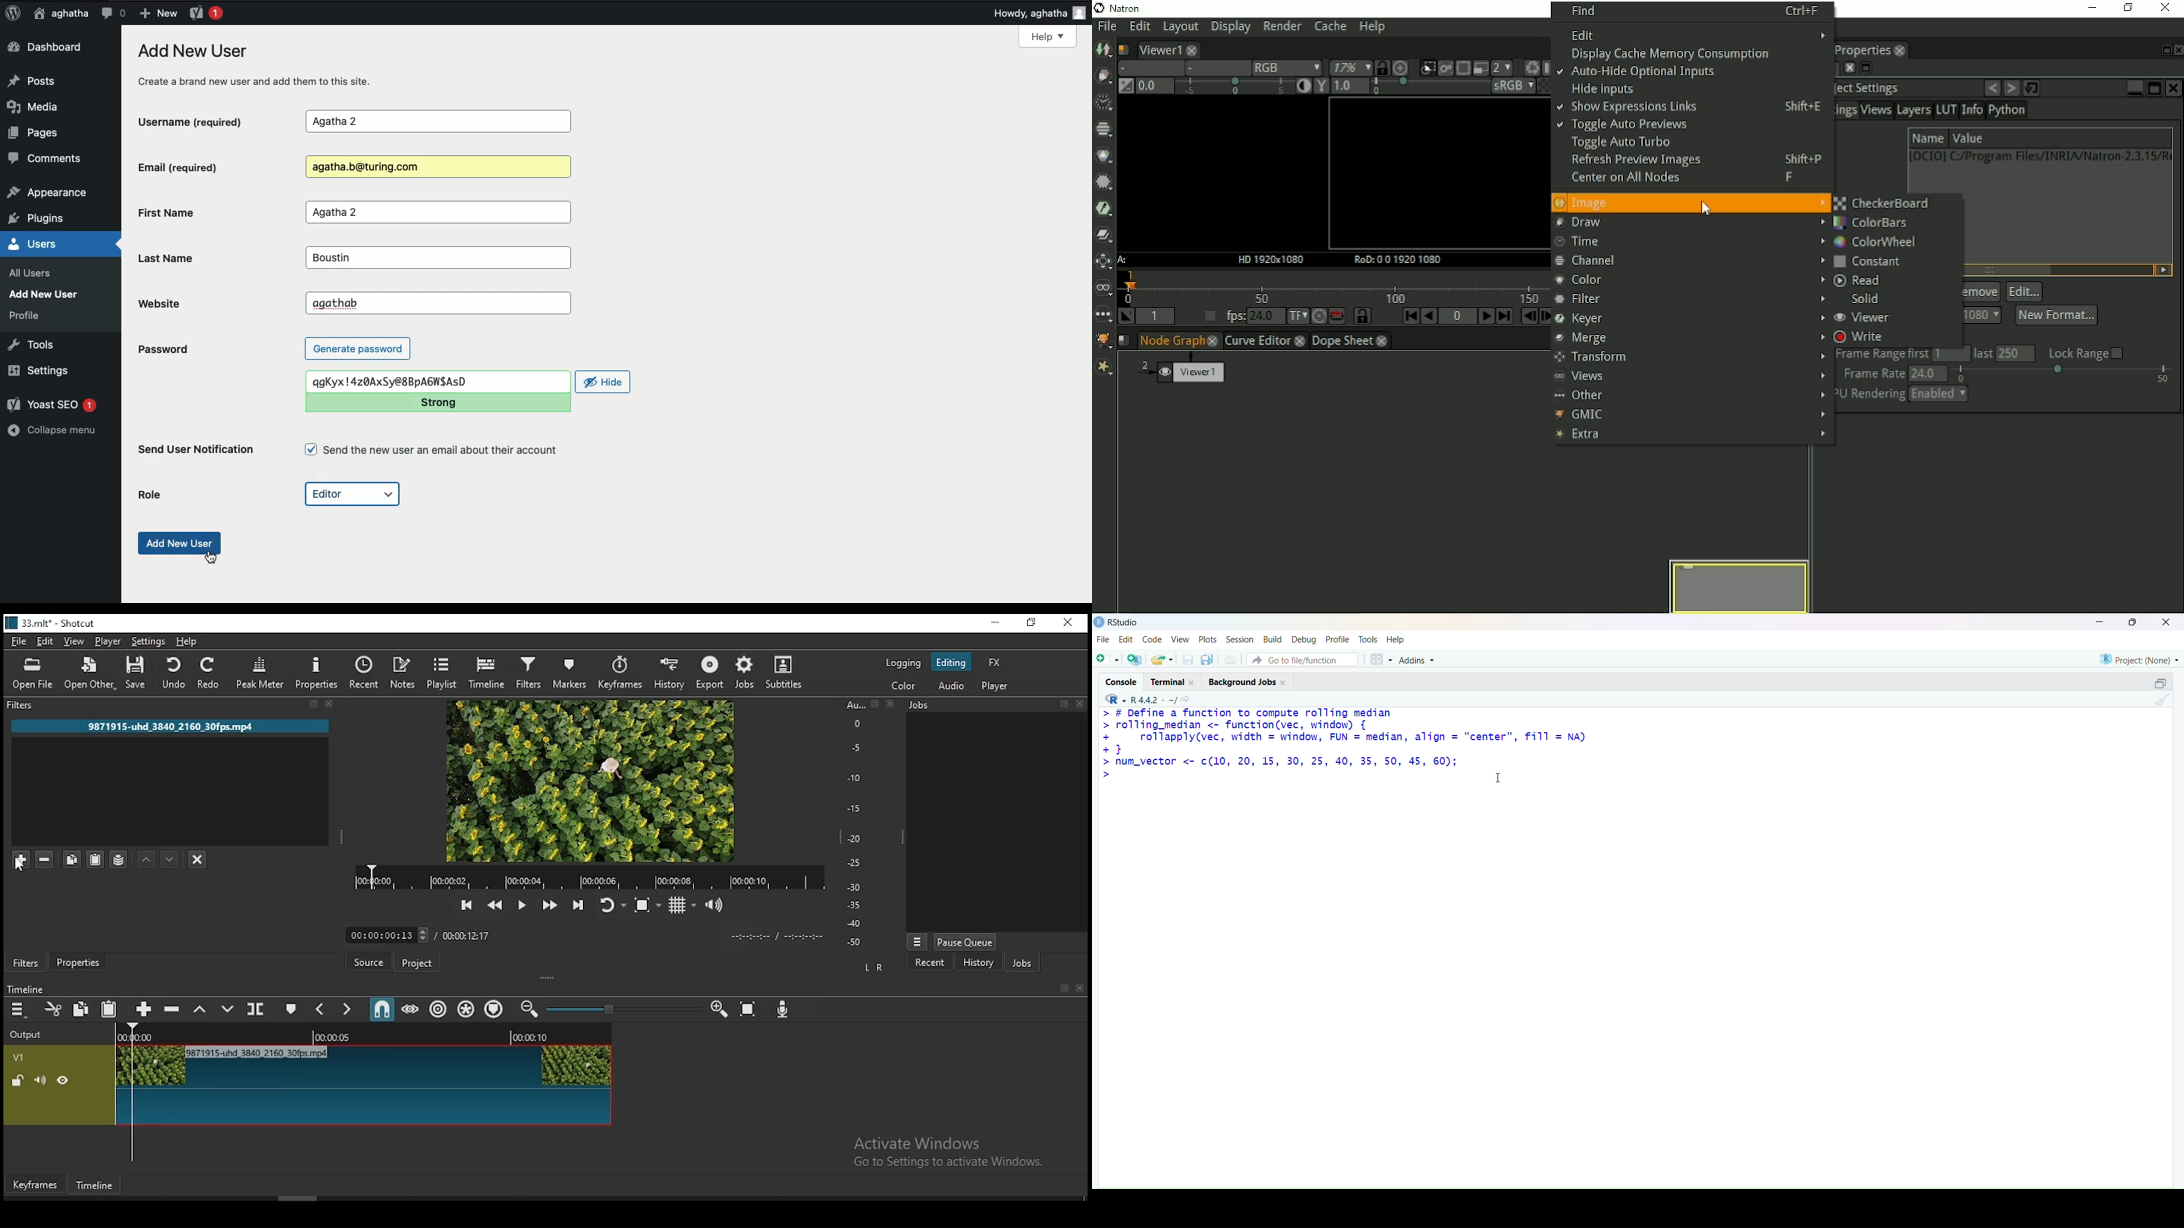 The height and width of the screenshot is (1232, 2184). Describe the element at coordinates (1190, 660) in the screenshot. I see `save` at that location.